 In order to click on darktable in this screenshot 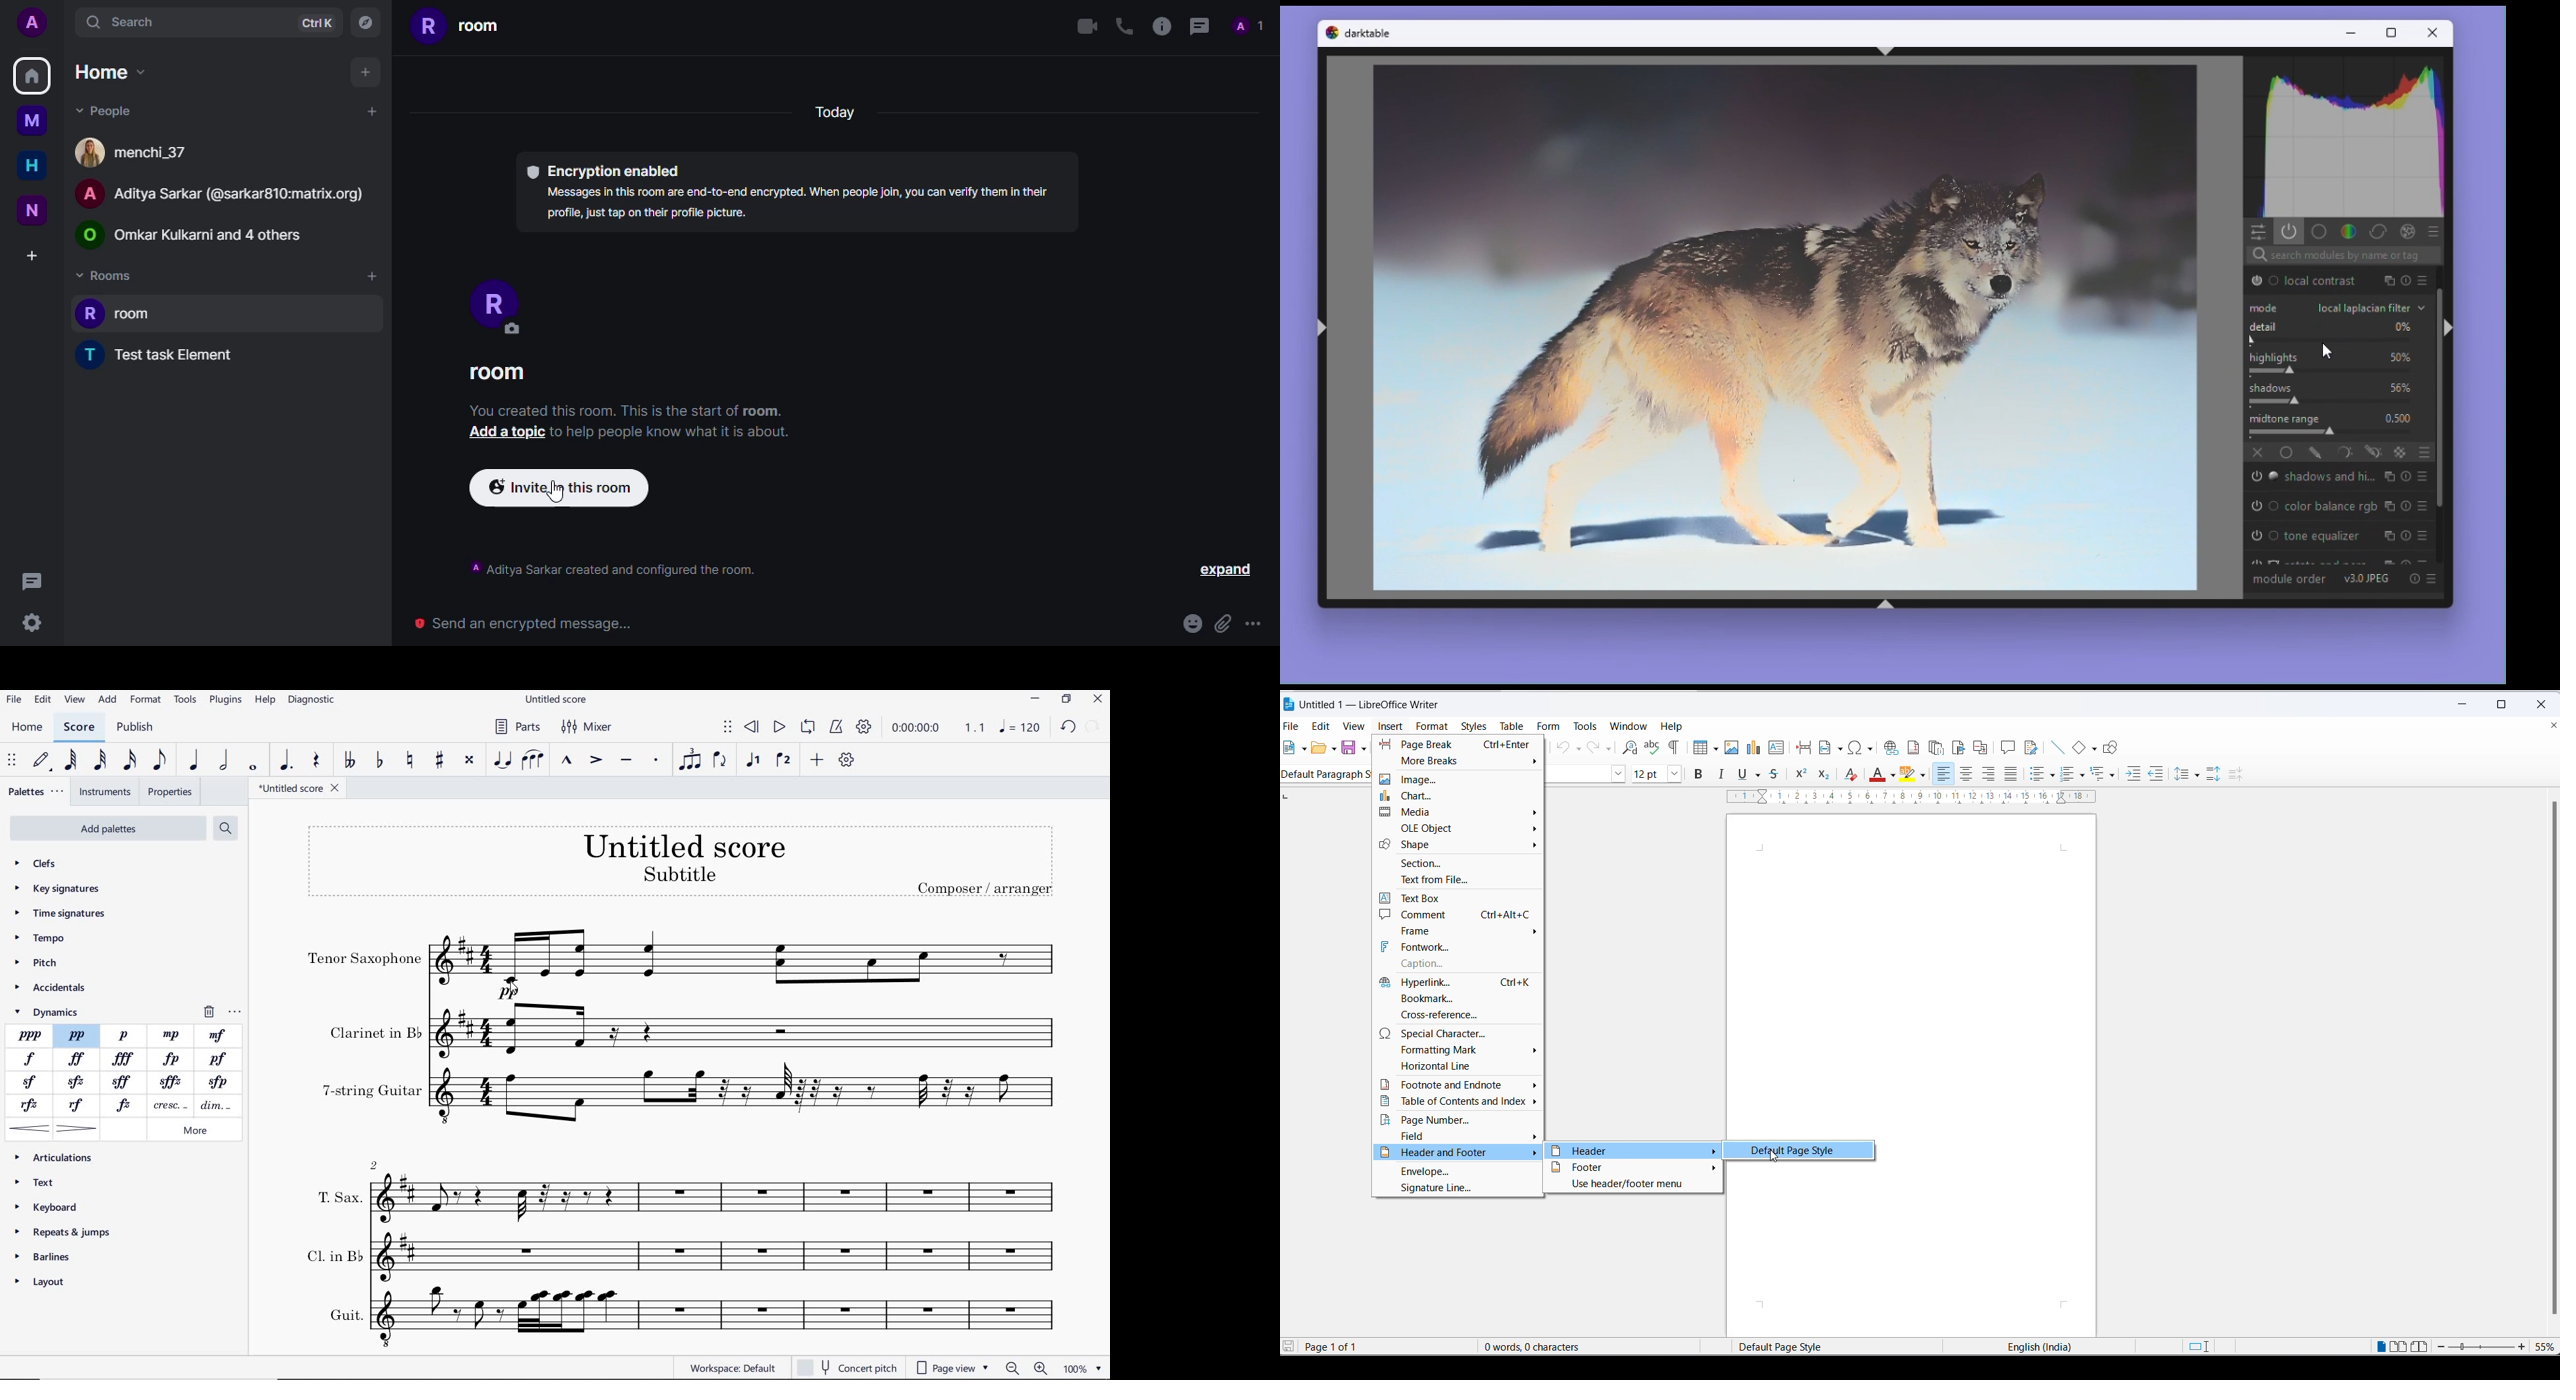, I will do `click(1372, 33)`.